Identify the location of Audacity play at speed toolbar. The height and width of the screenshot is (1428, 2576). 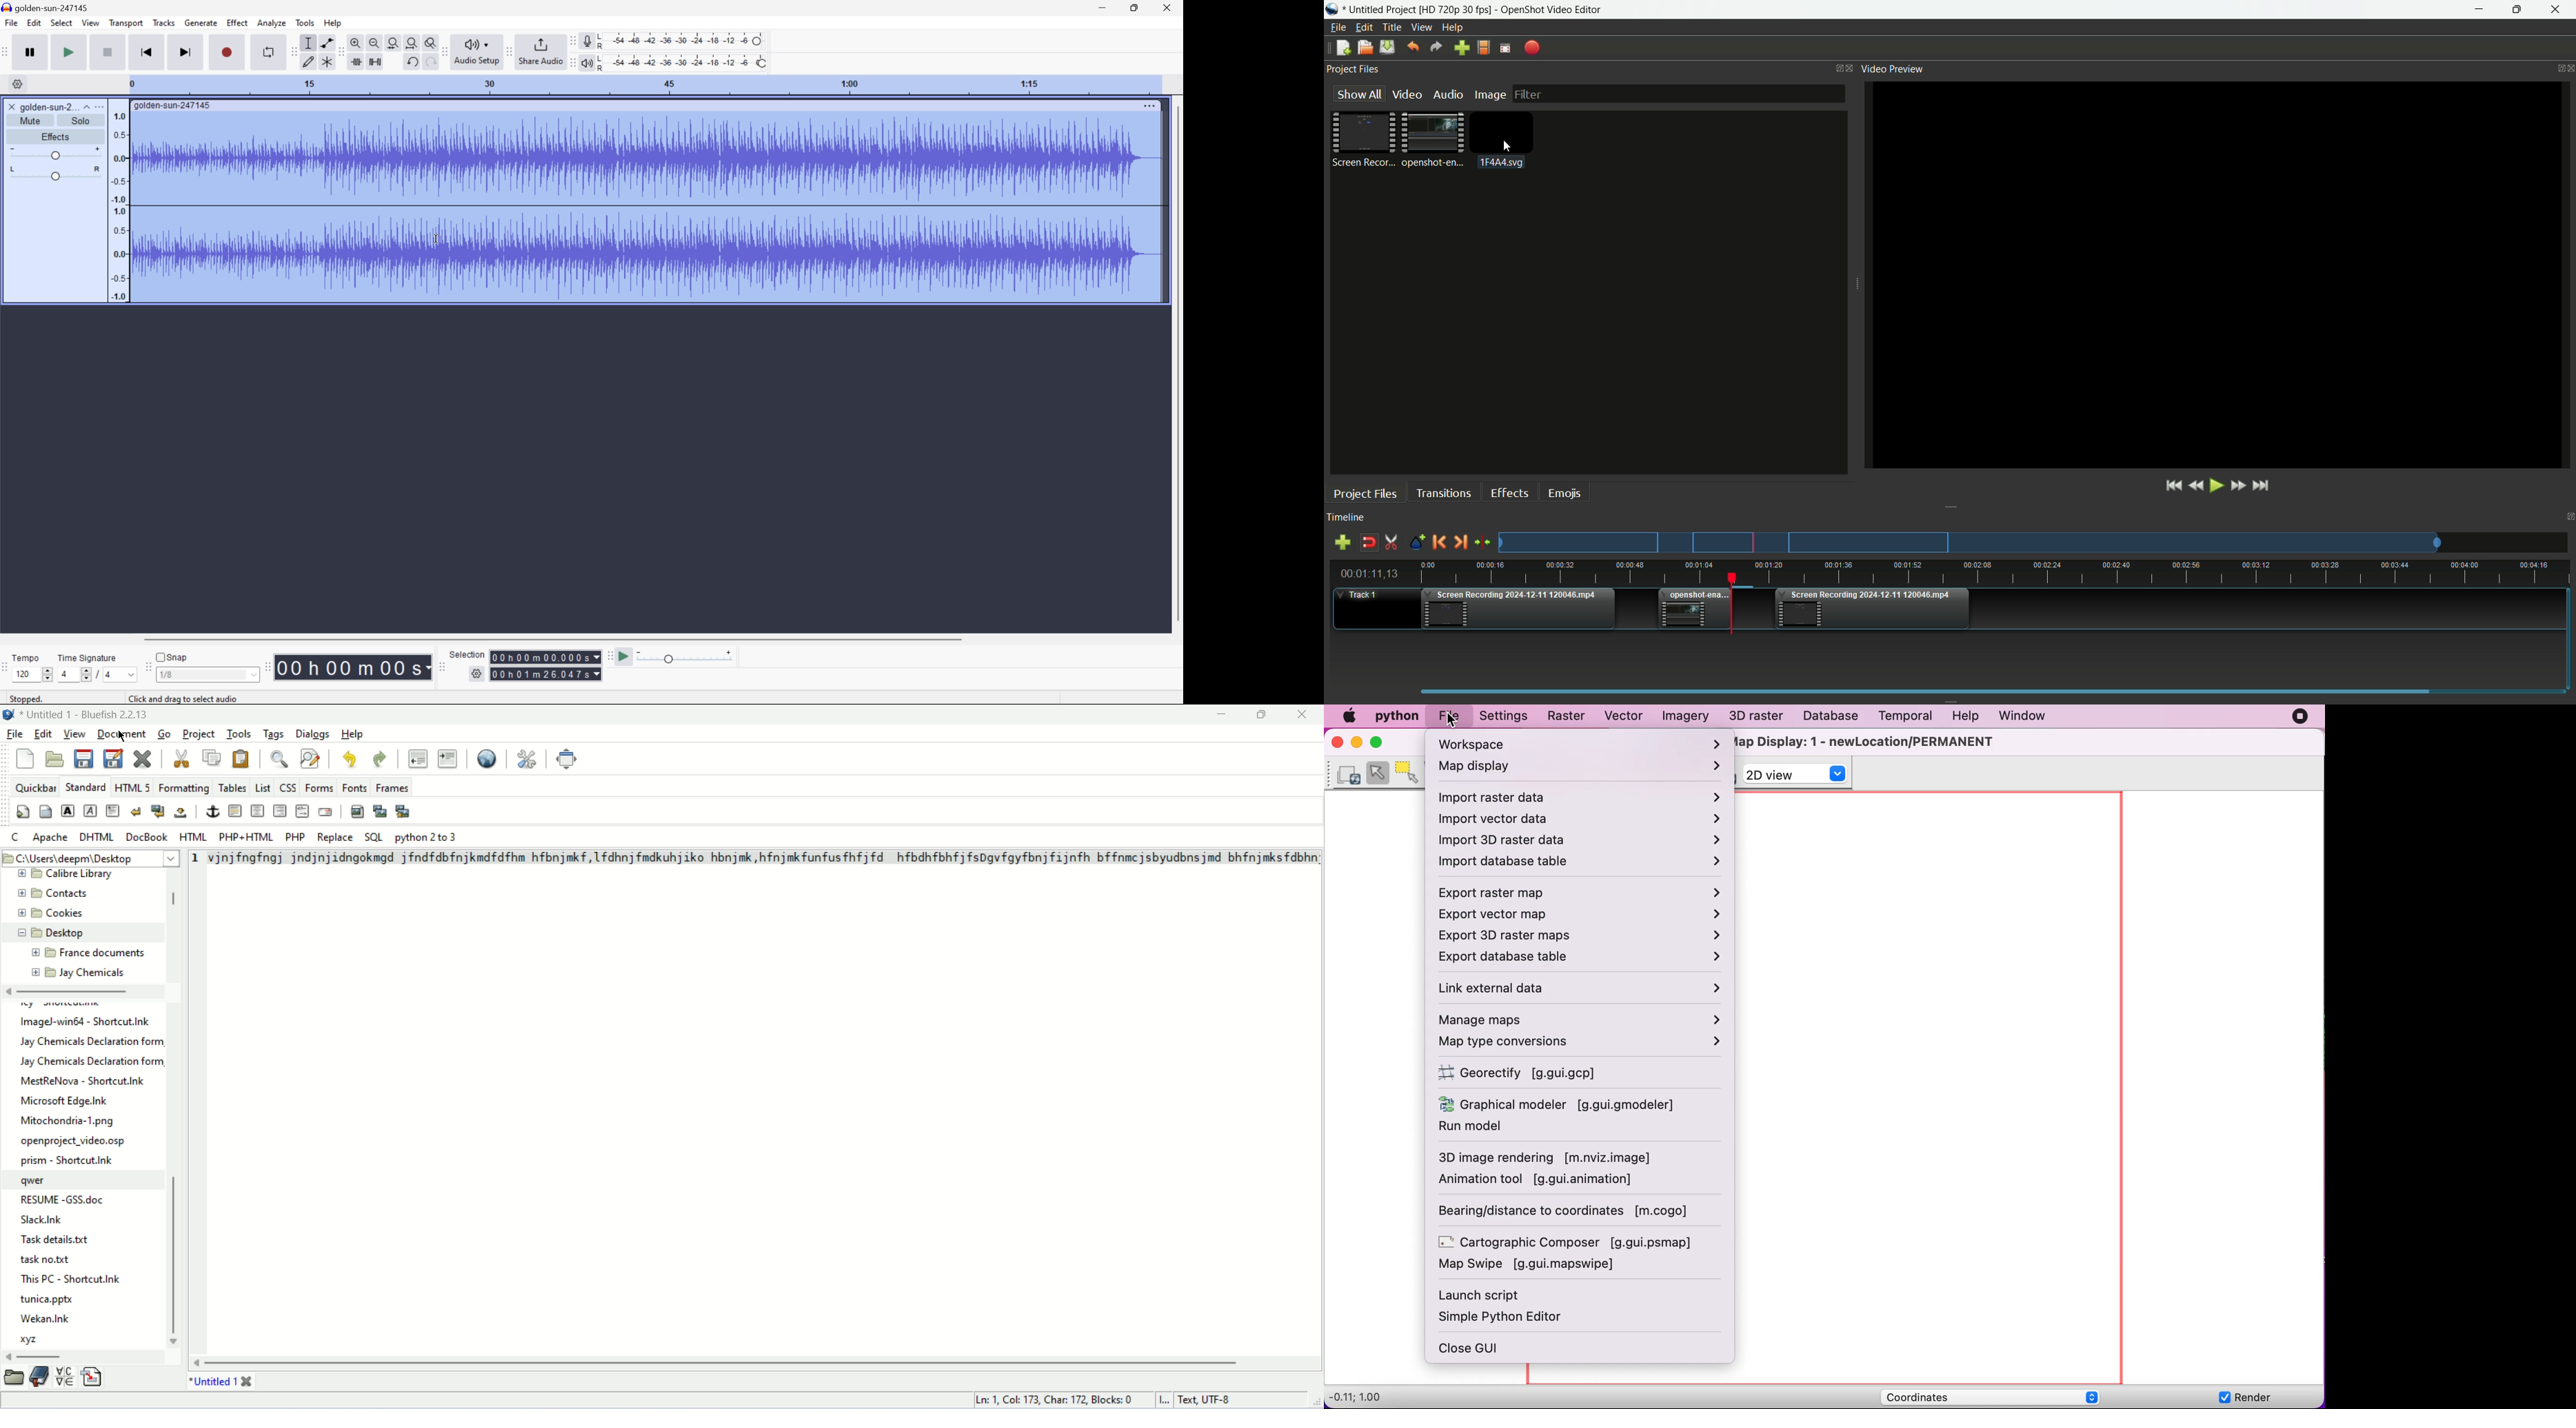
(609, 658).